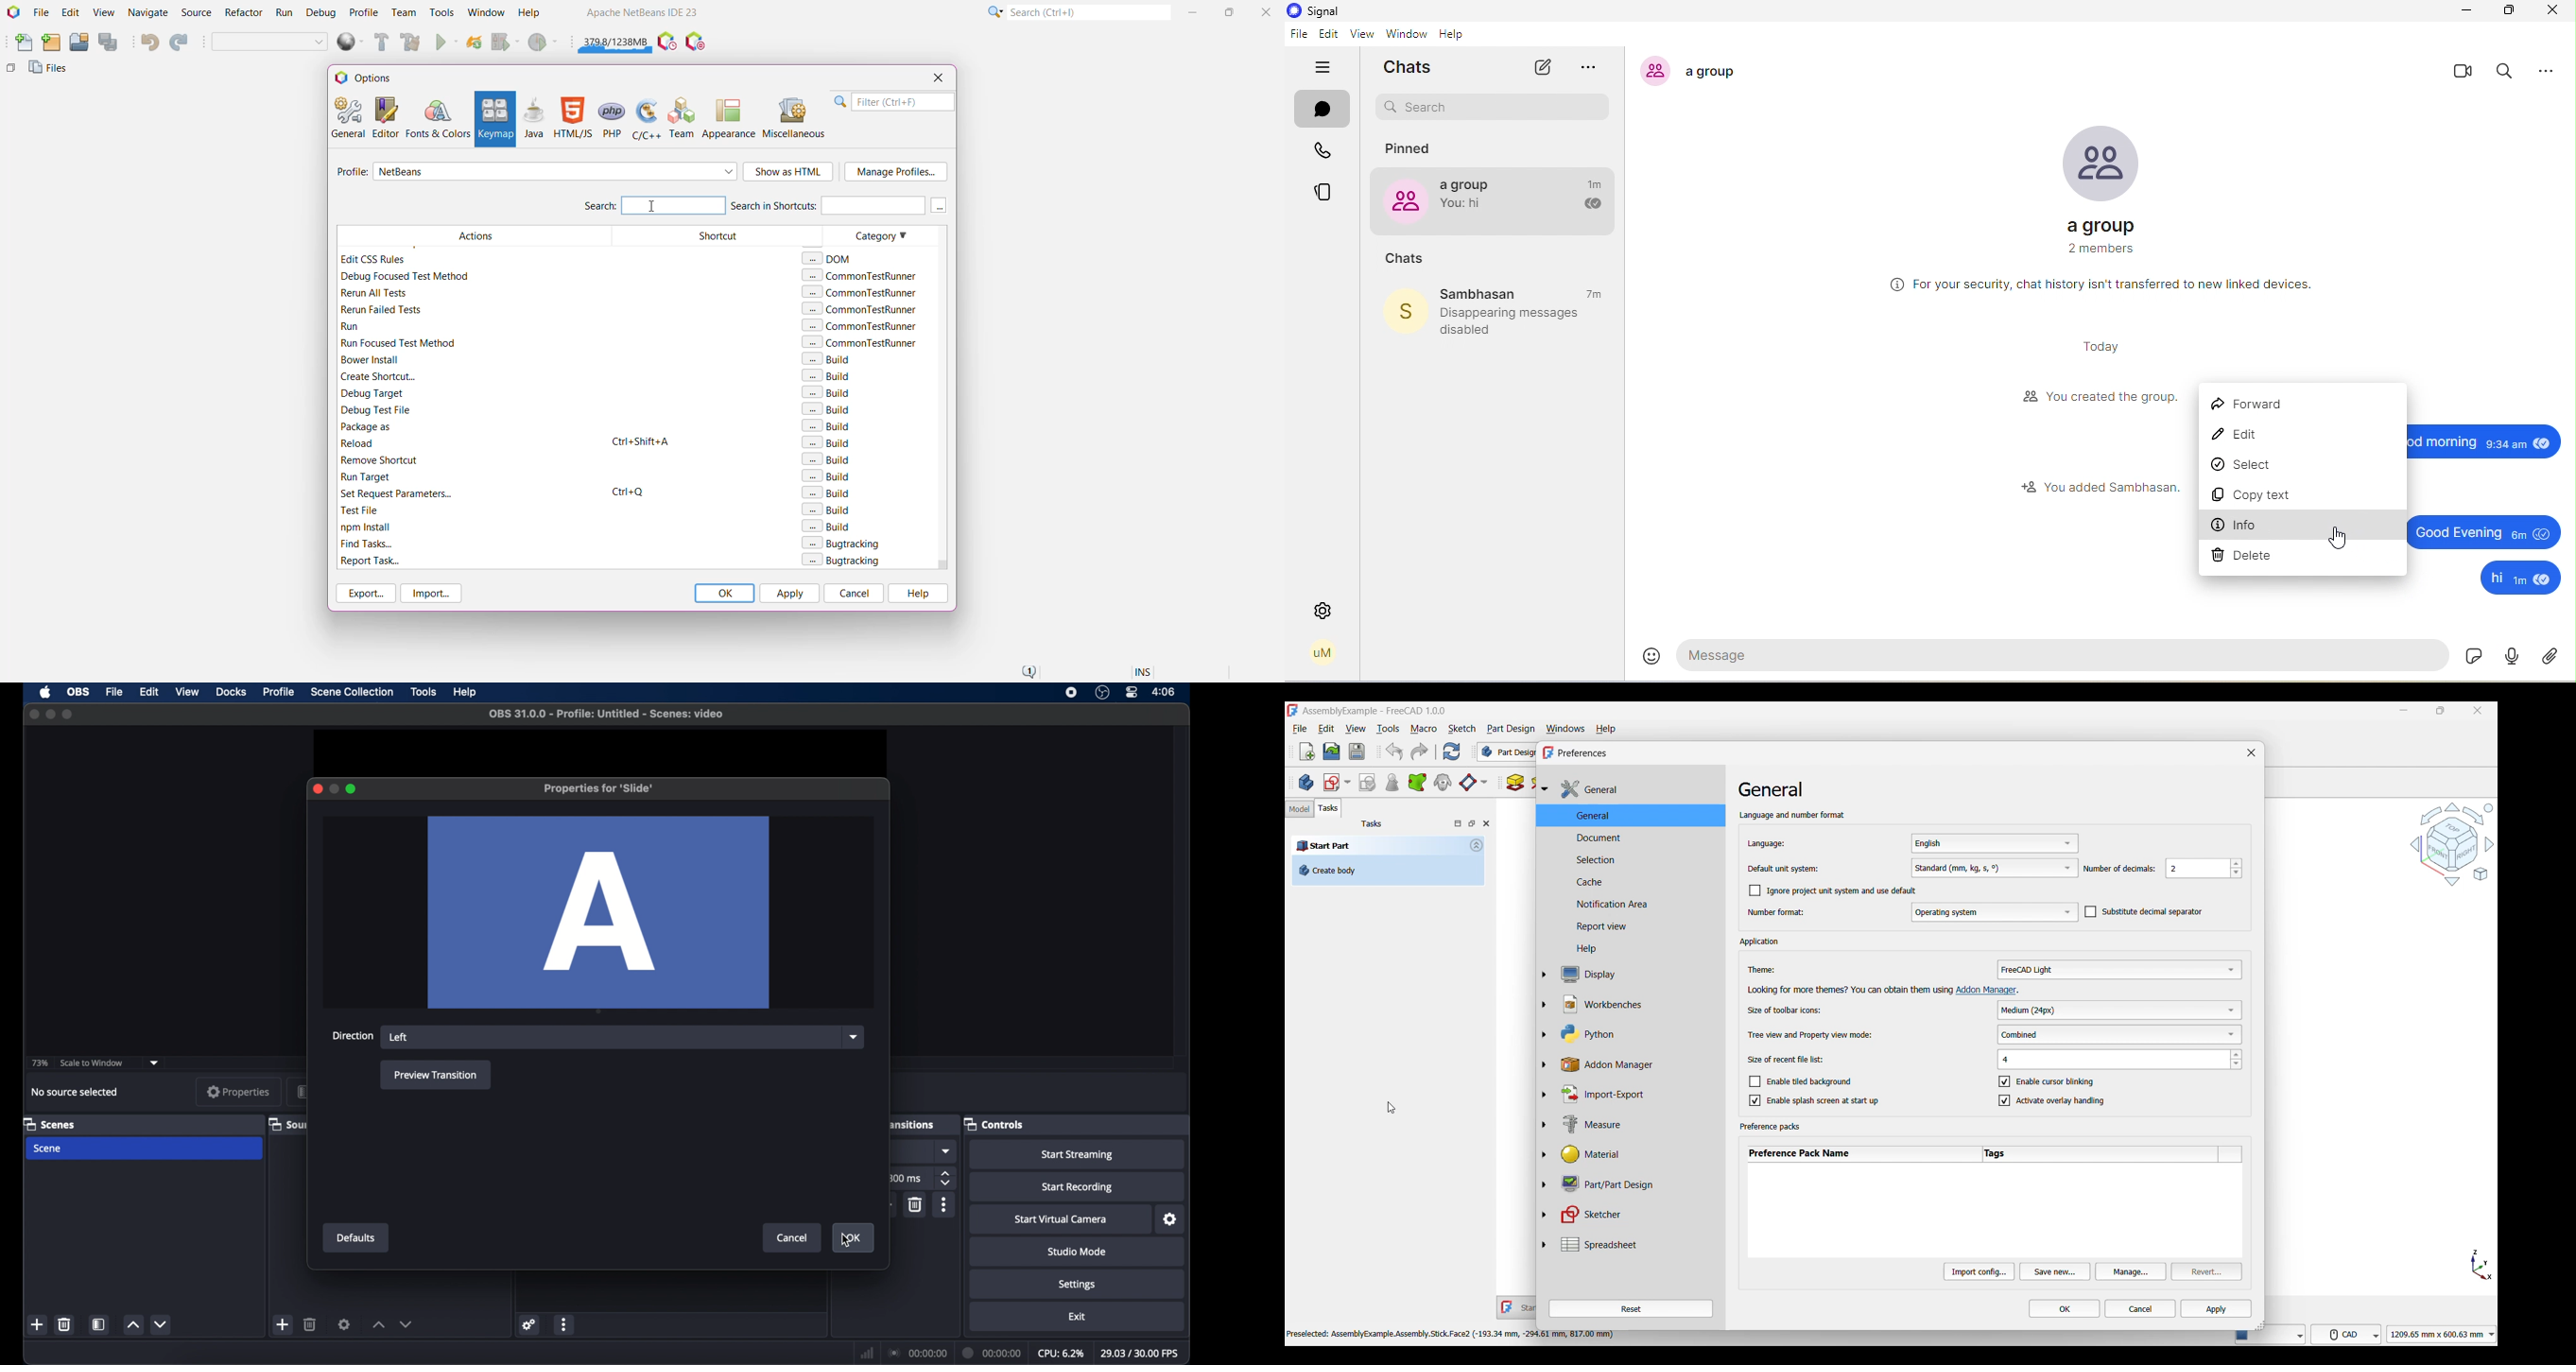 This screenshot has width=2576, height=1372. I want to click on scene transitions, so click(917, 1124).